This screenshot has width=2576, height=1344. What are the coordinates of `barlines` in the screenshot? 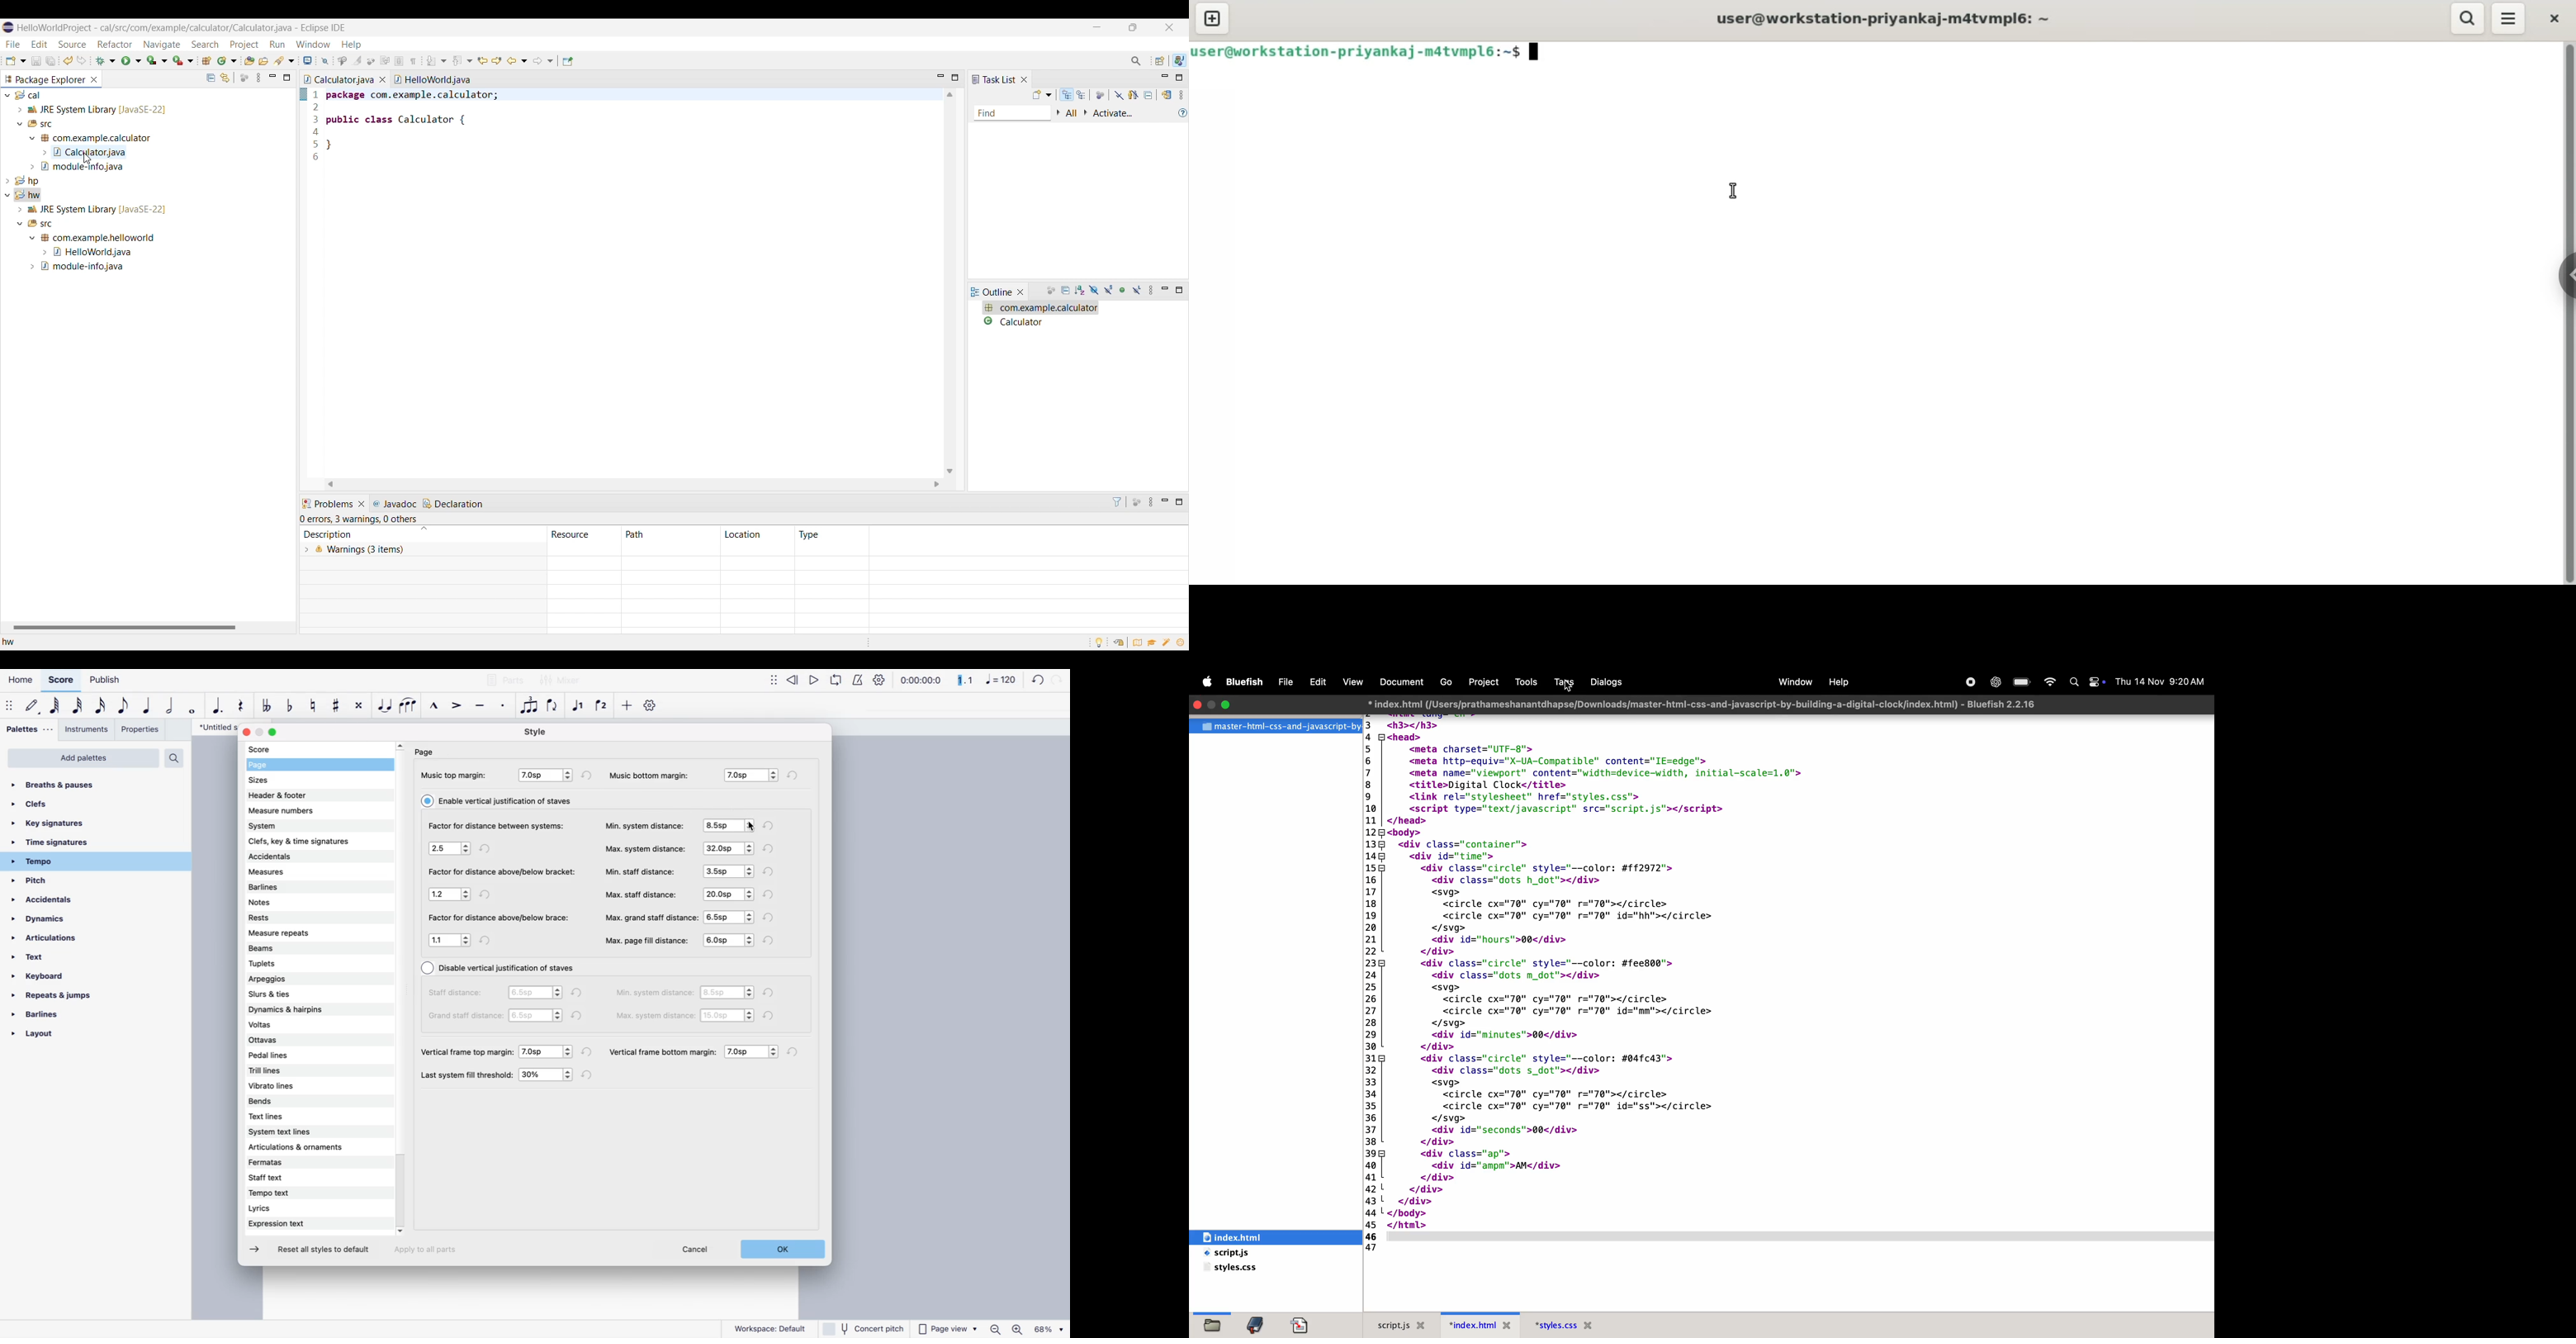 It's located at (59, 1018).